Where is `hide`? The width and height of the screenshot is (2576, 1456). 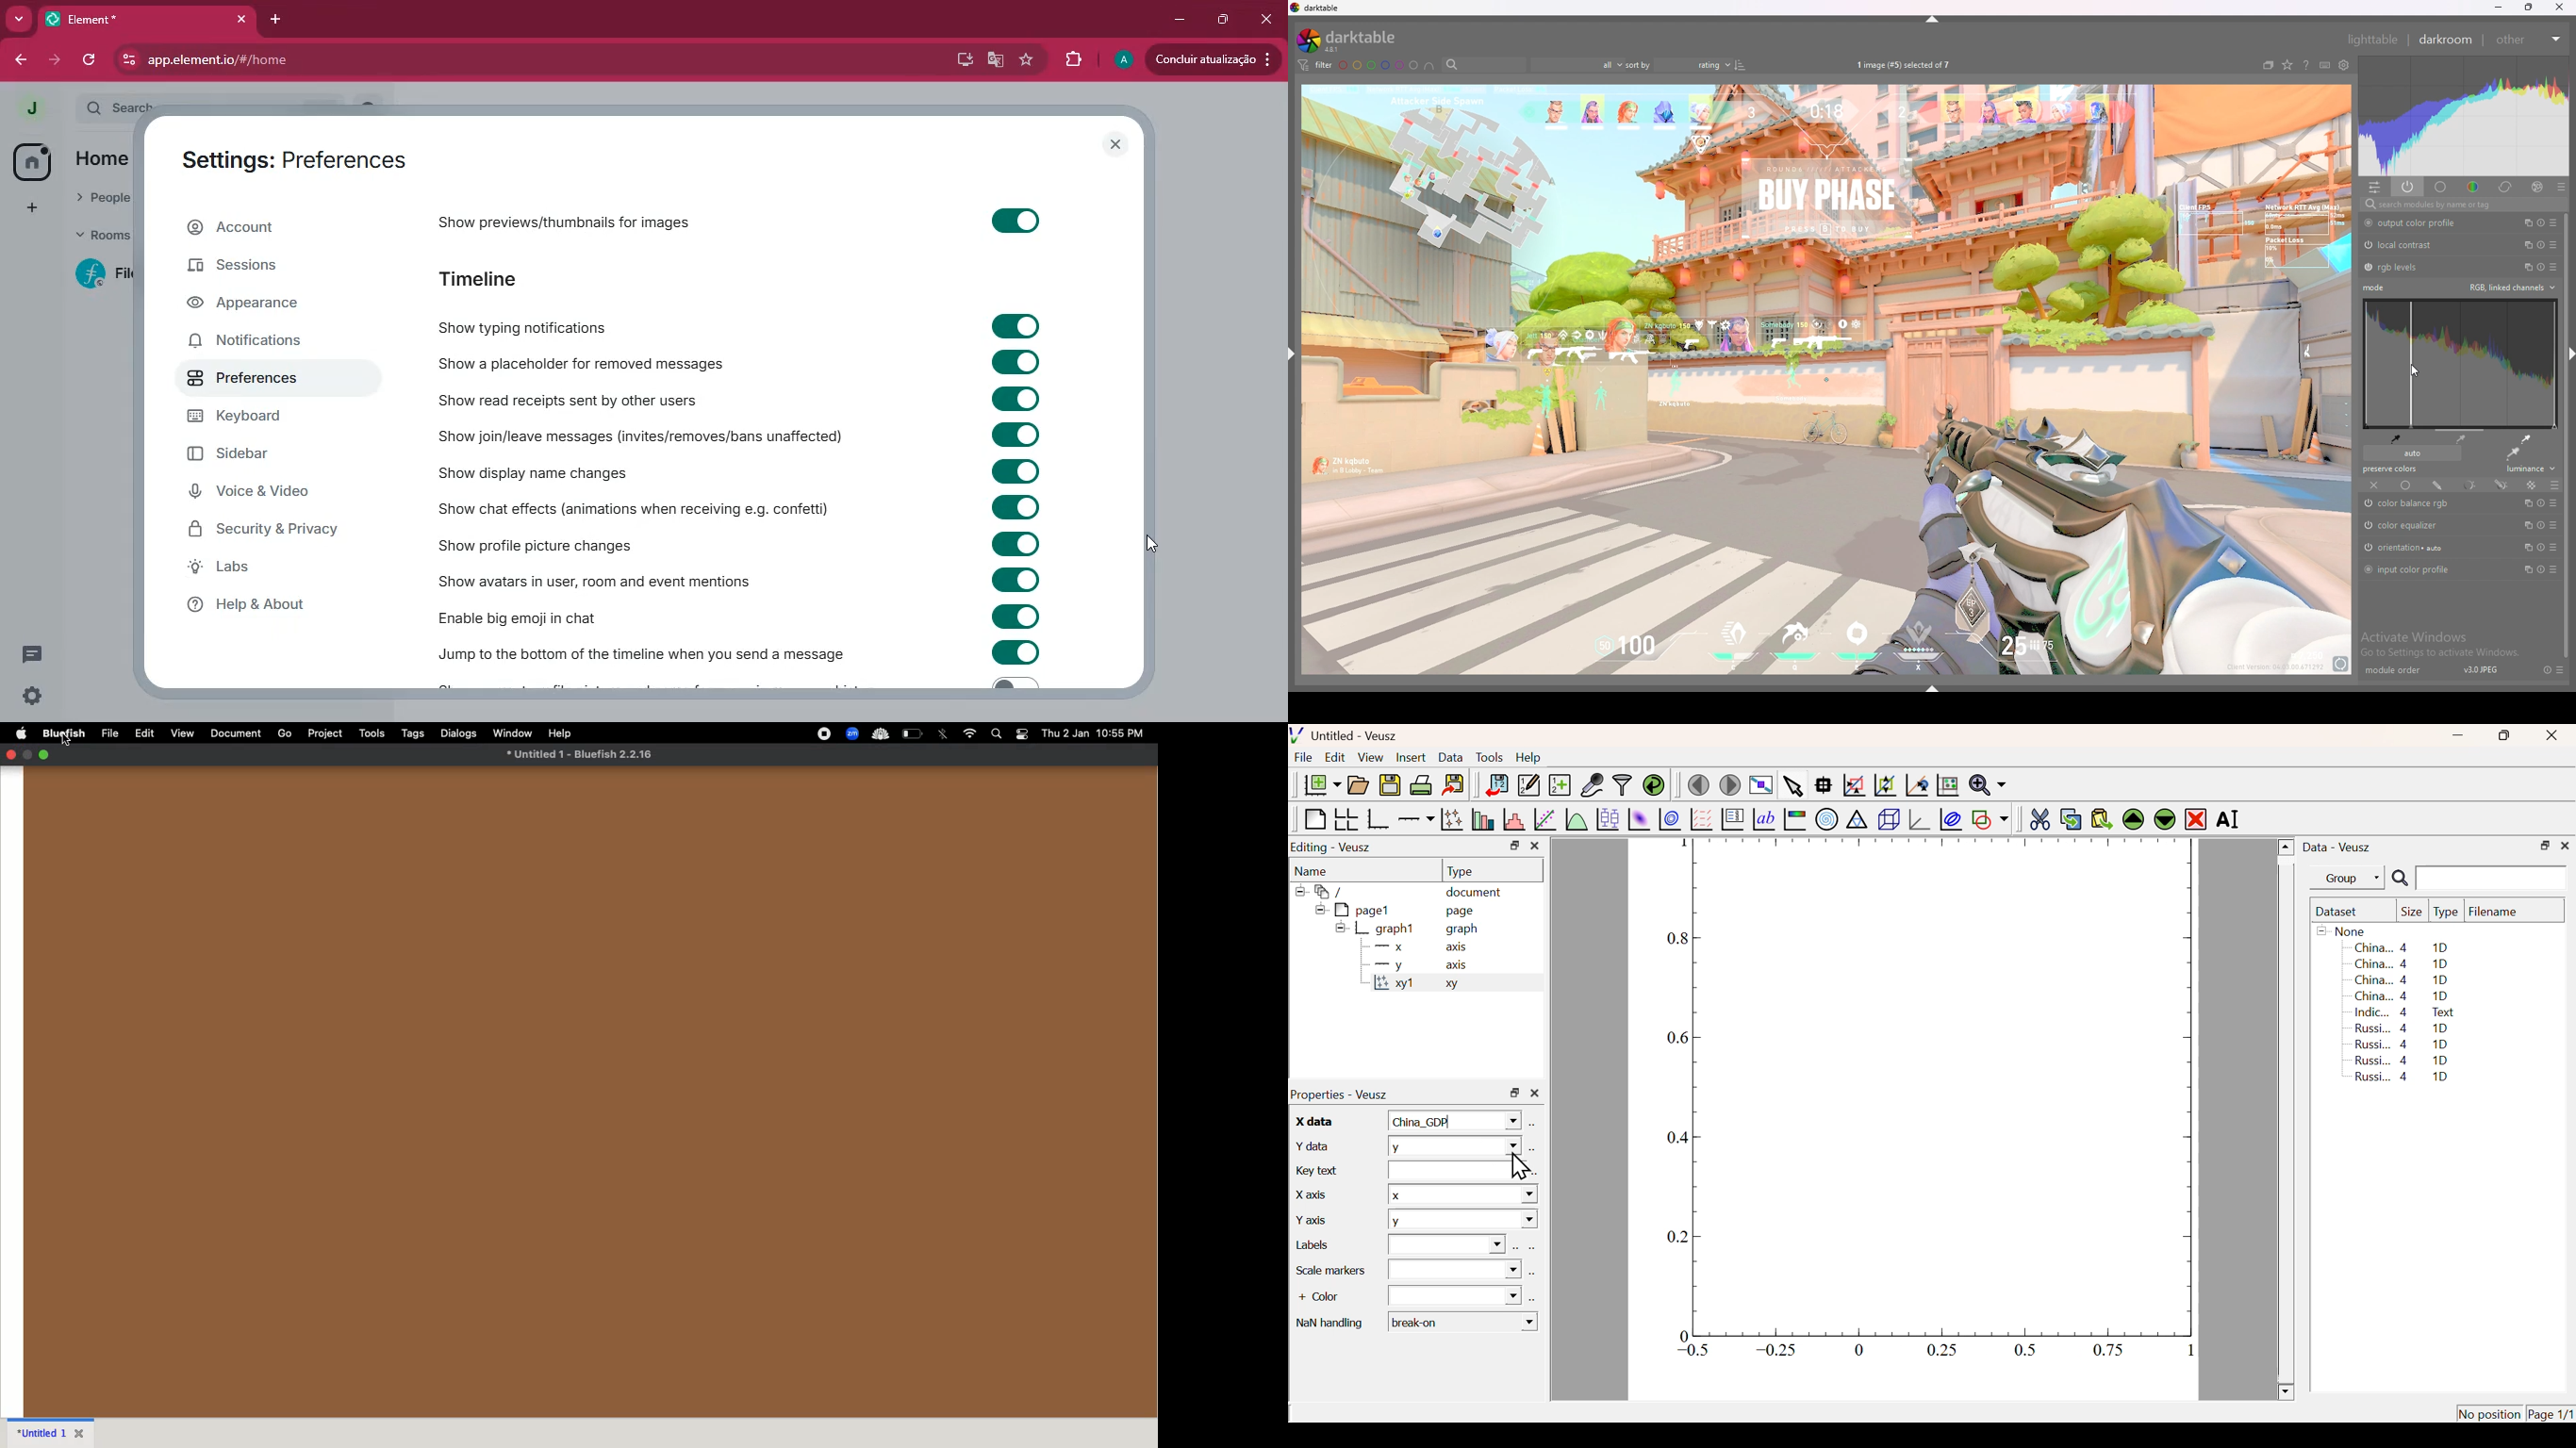 hide is located at coordinates (1940, 21).